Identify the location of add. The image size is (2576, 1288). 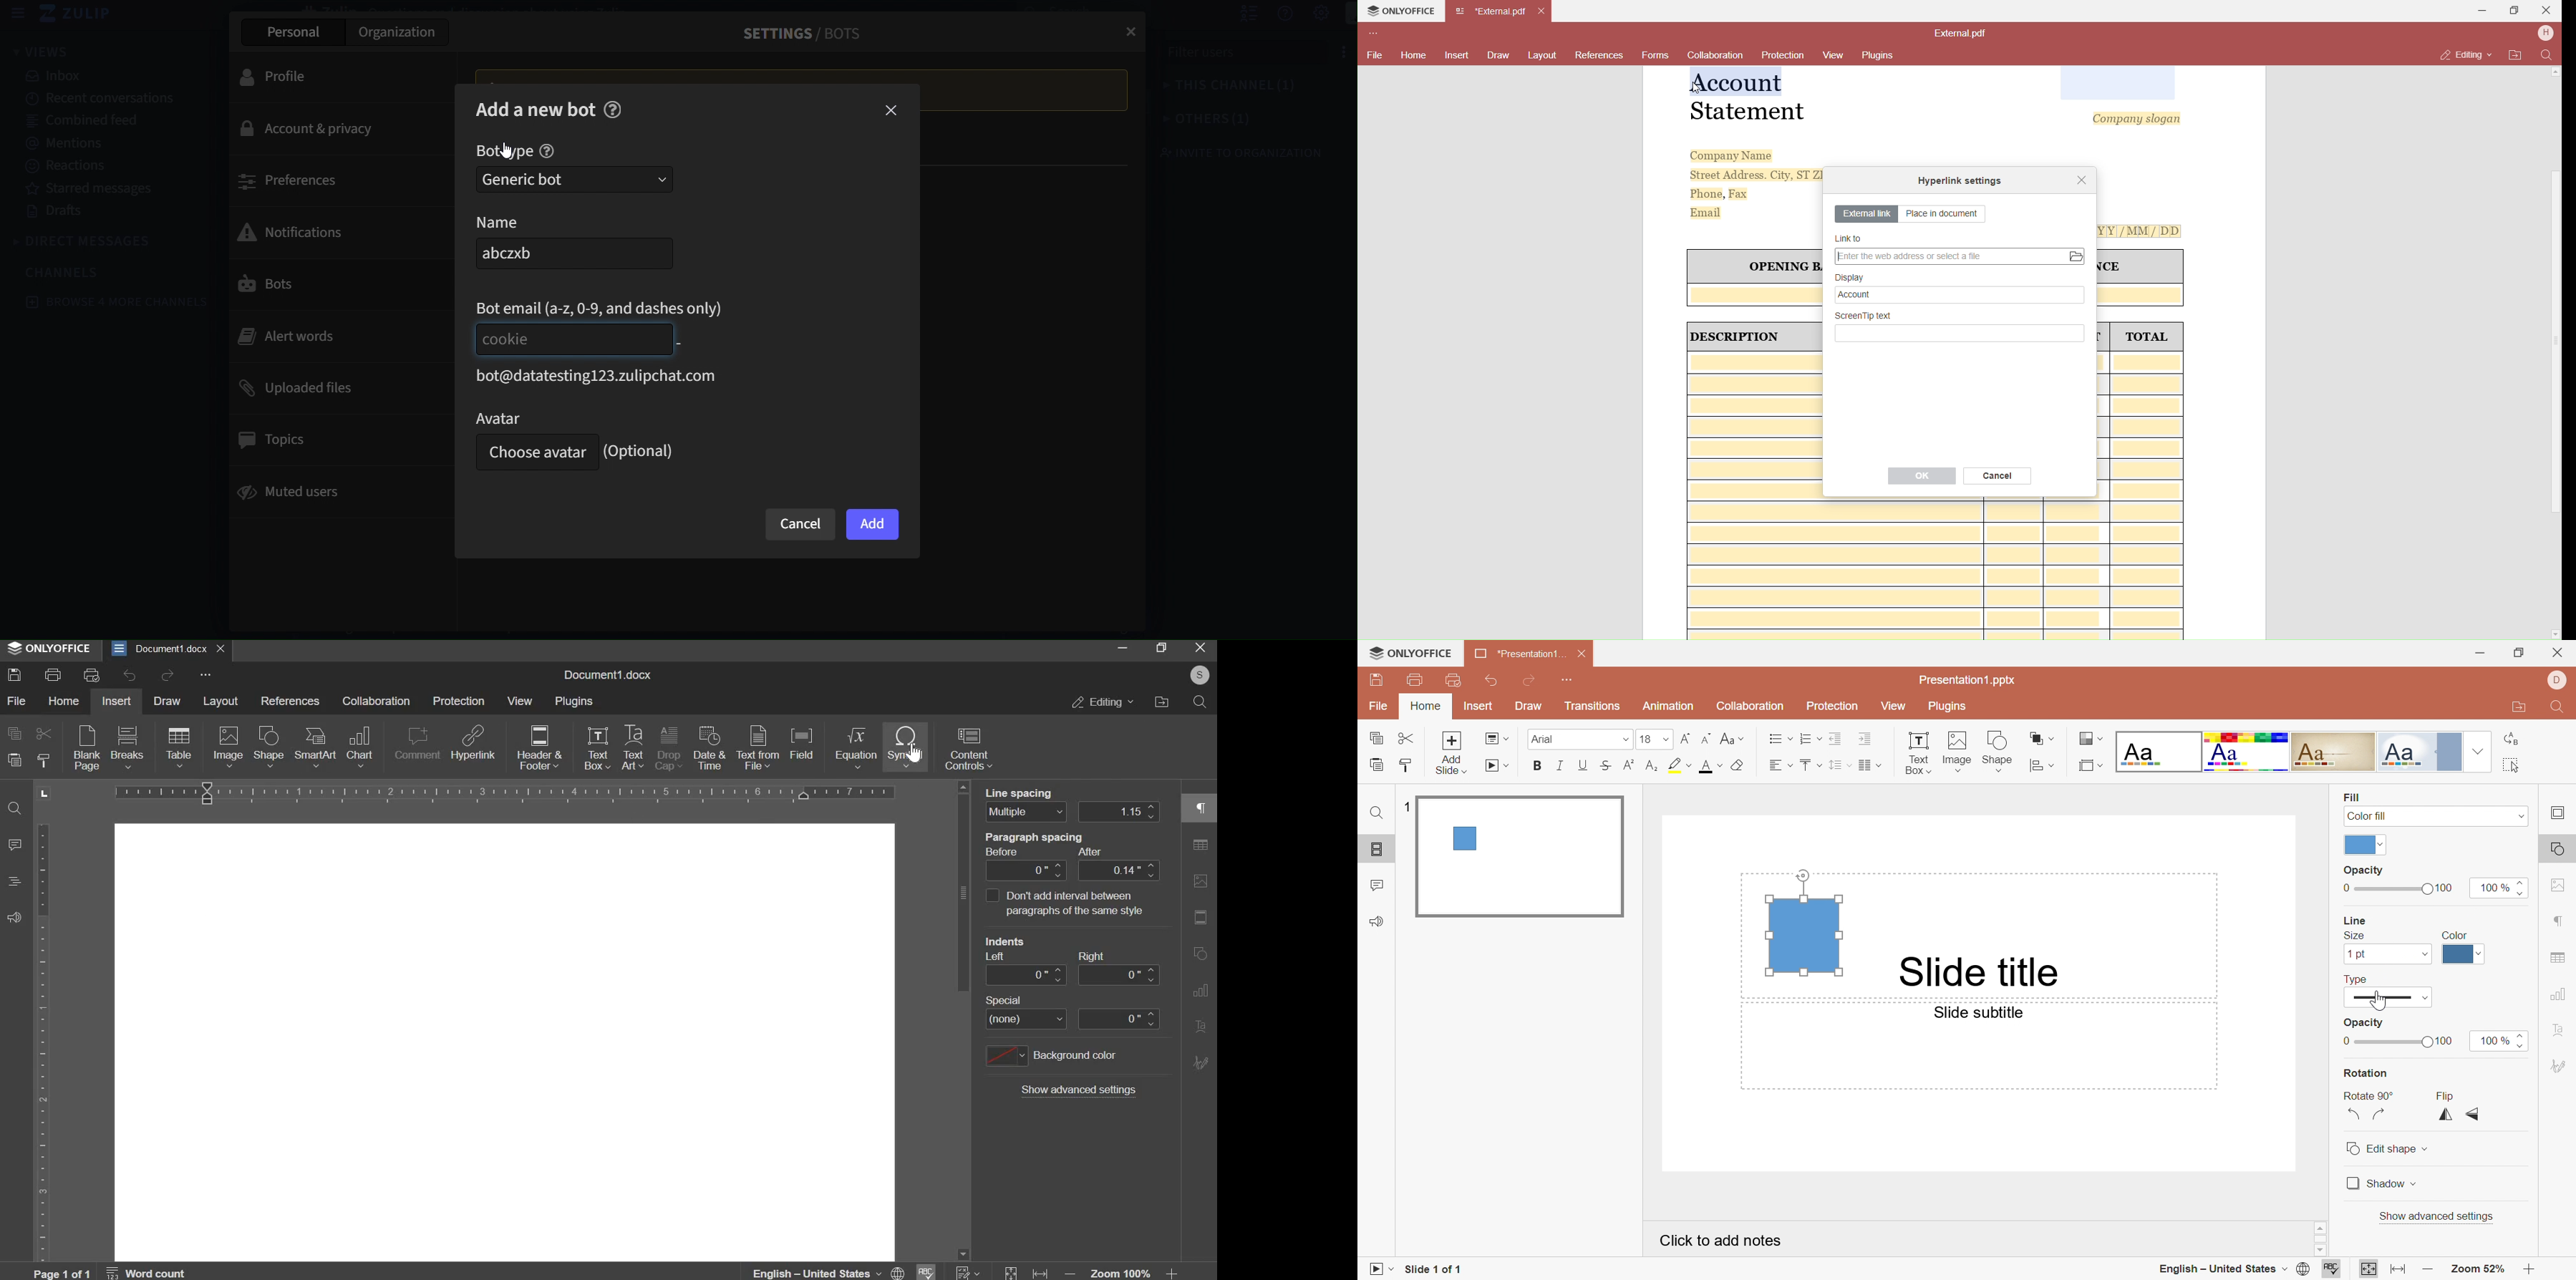
(873, 525).